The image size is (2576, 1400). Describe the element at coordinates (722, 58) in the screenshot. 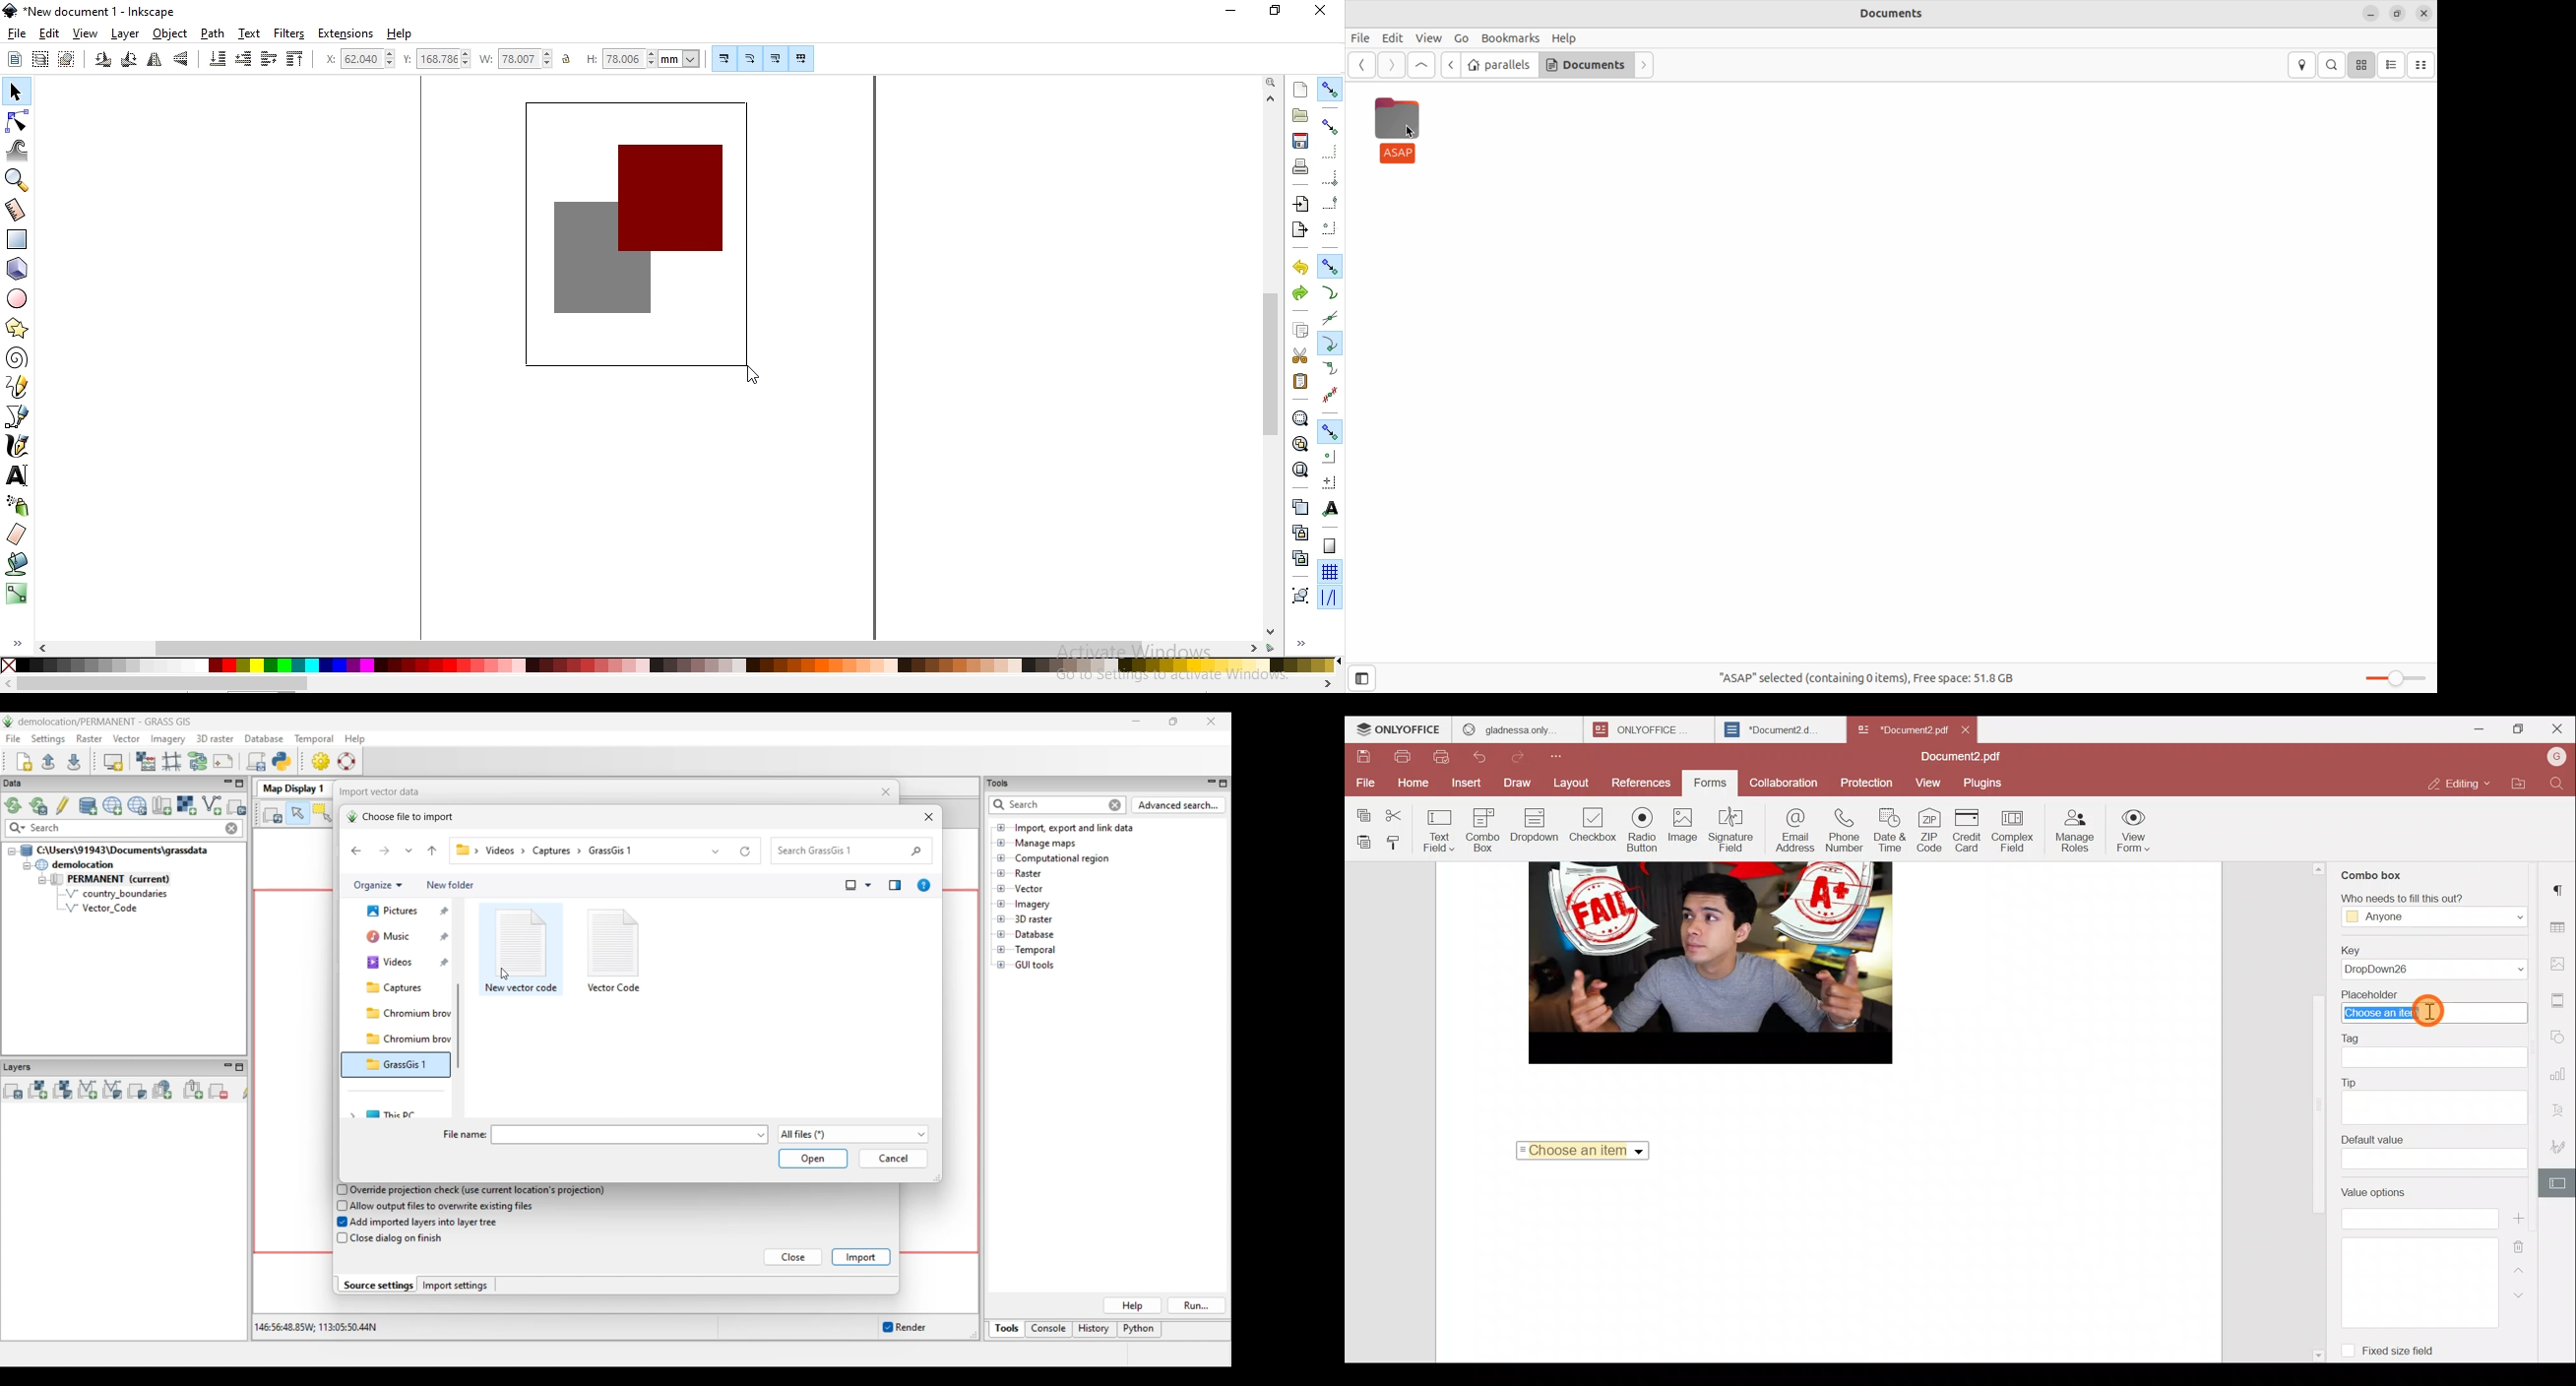

I see `scale stroke width by same proportion` at that location.